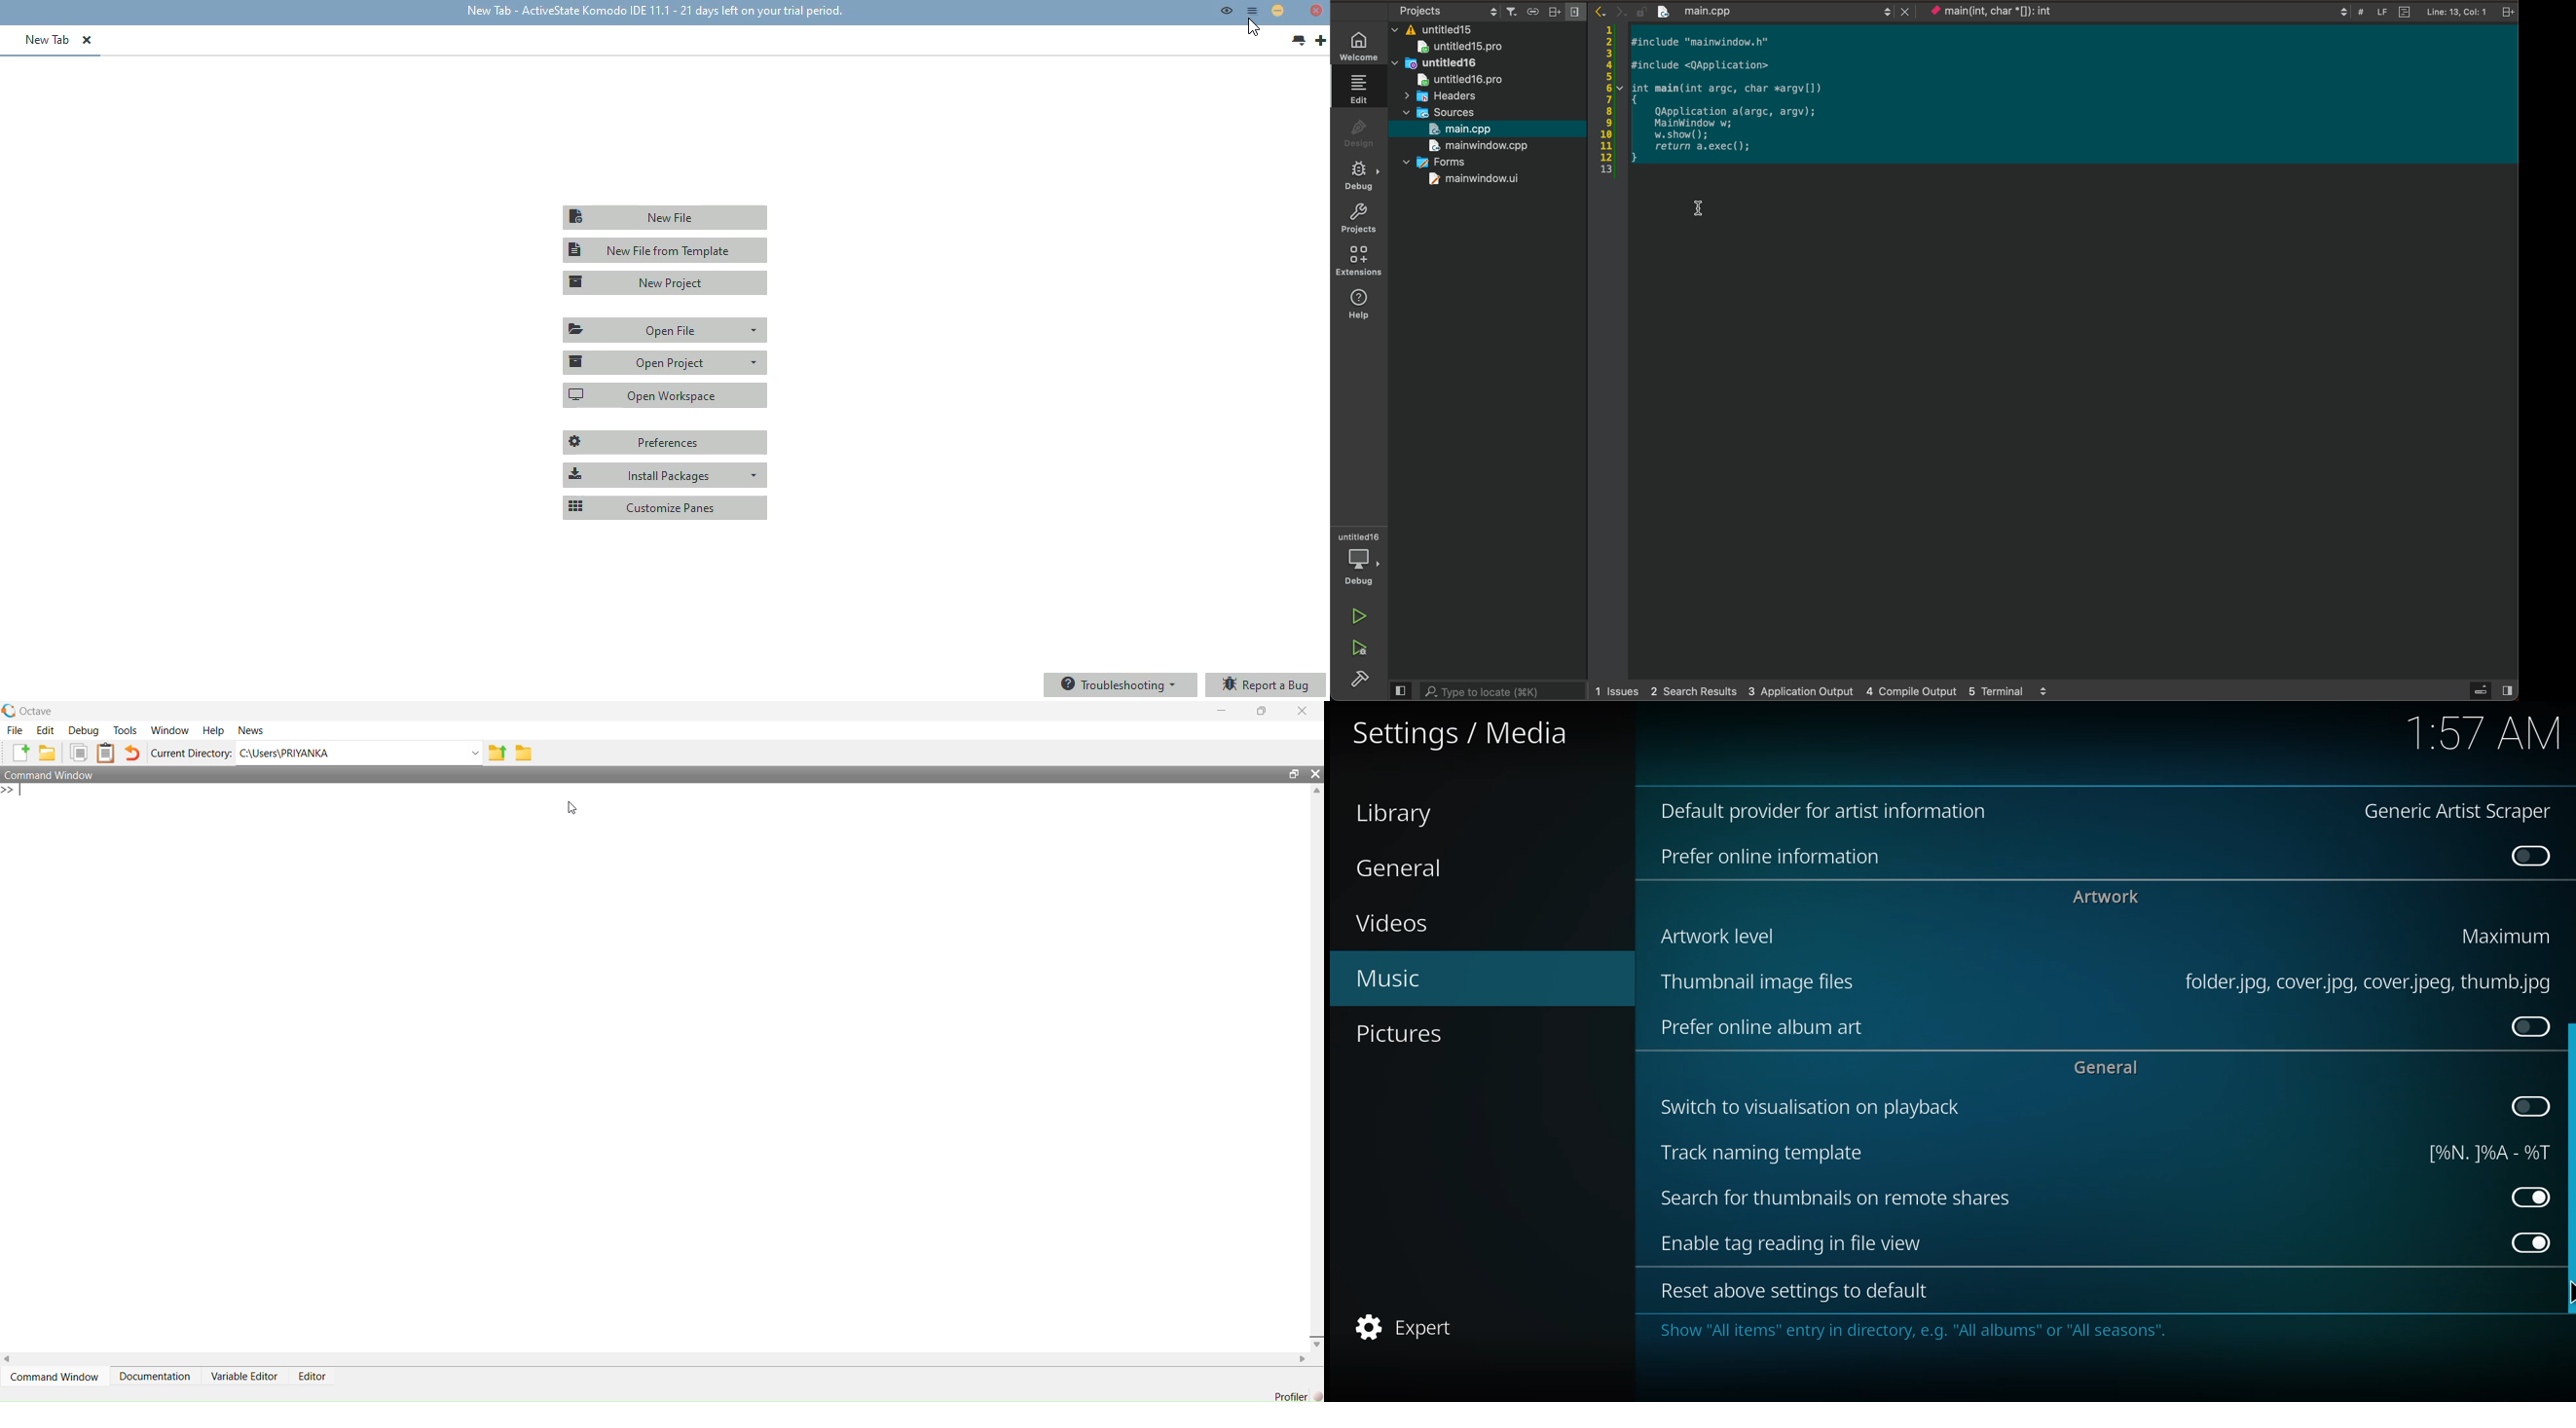 Image resolution: width=2576 pixels, height=1428 pixels. I want to click on minimize, so click(1277, 10).